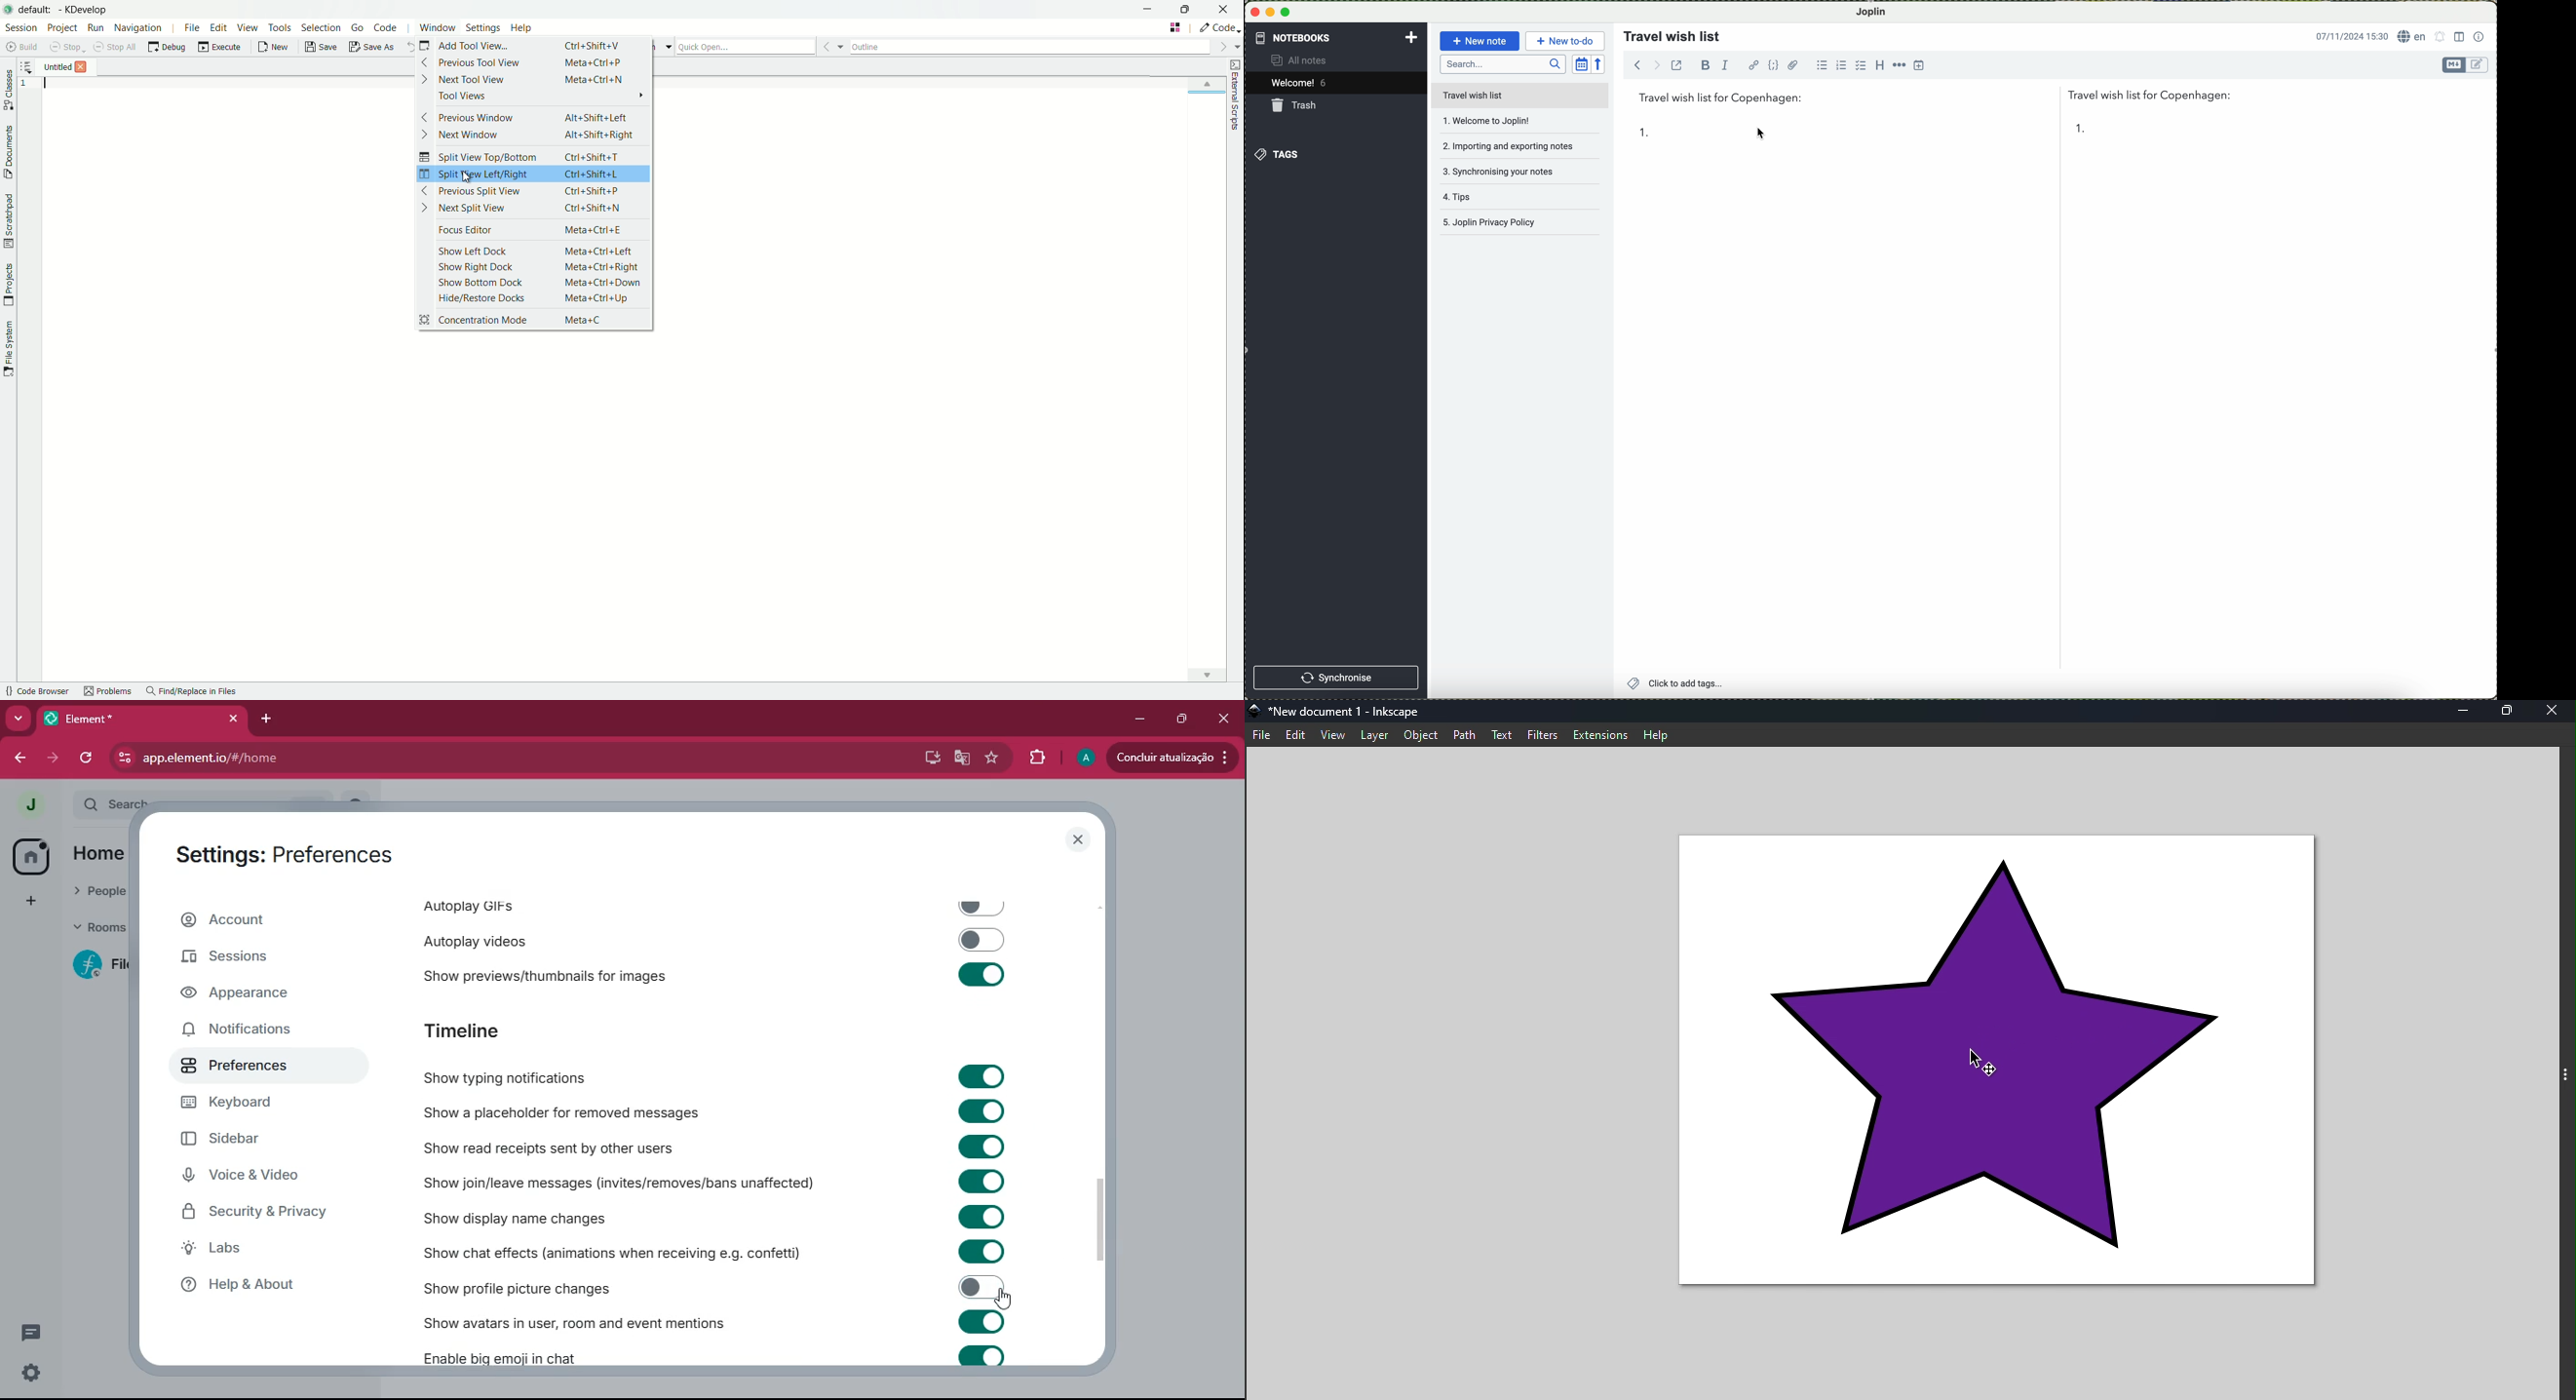 The image size is (2576, 1400). What do you see at coordinates (2349, 35) in the screenshot?
I see `date and hour` at bounding box center [2349, 35].